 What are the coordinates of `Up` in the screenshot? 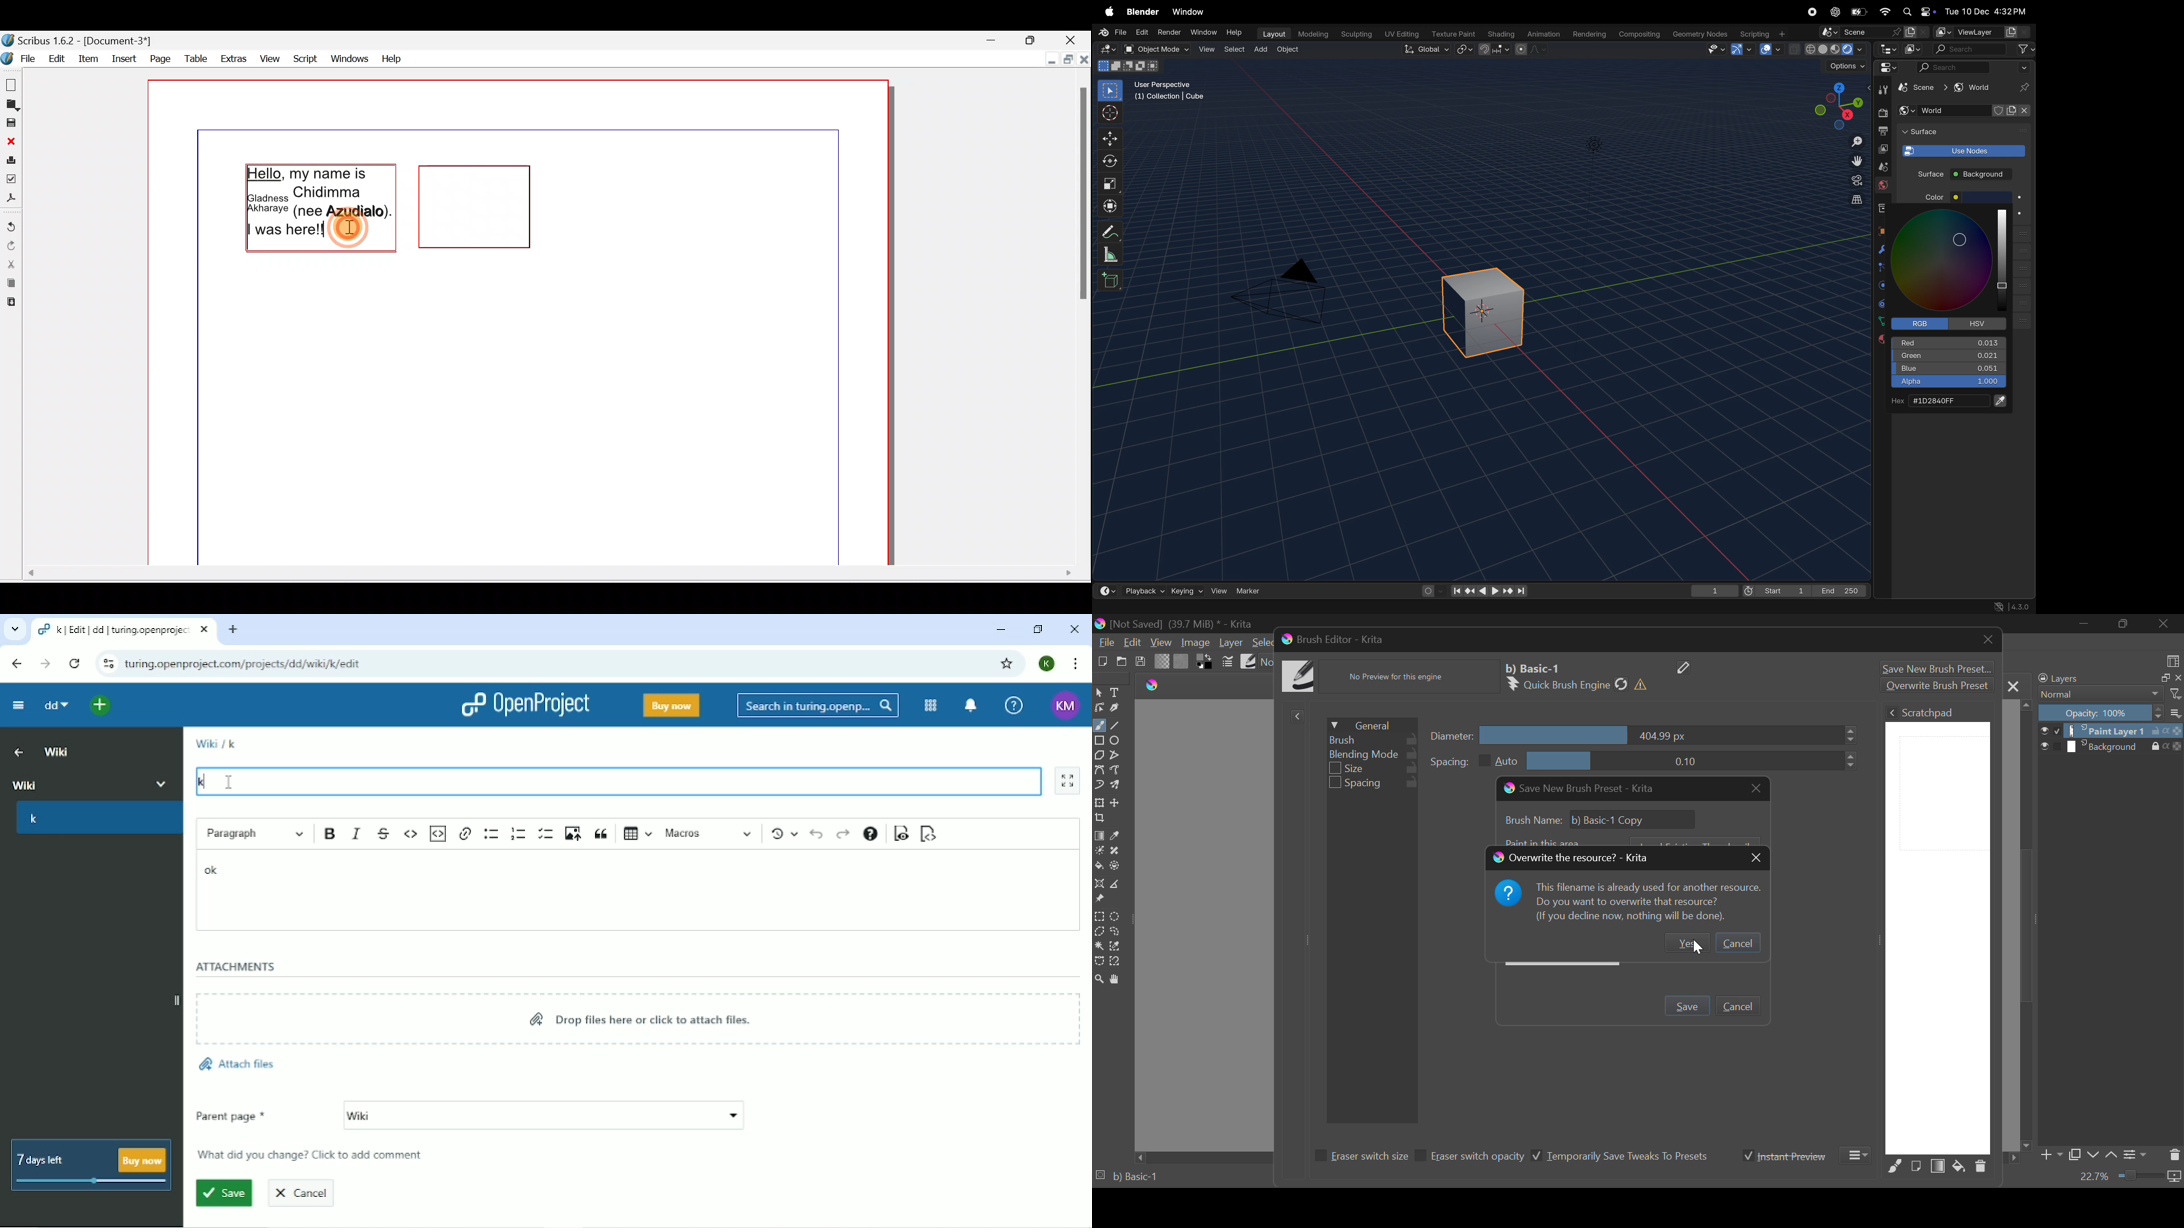 It's located at (19, 753).